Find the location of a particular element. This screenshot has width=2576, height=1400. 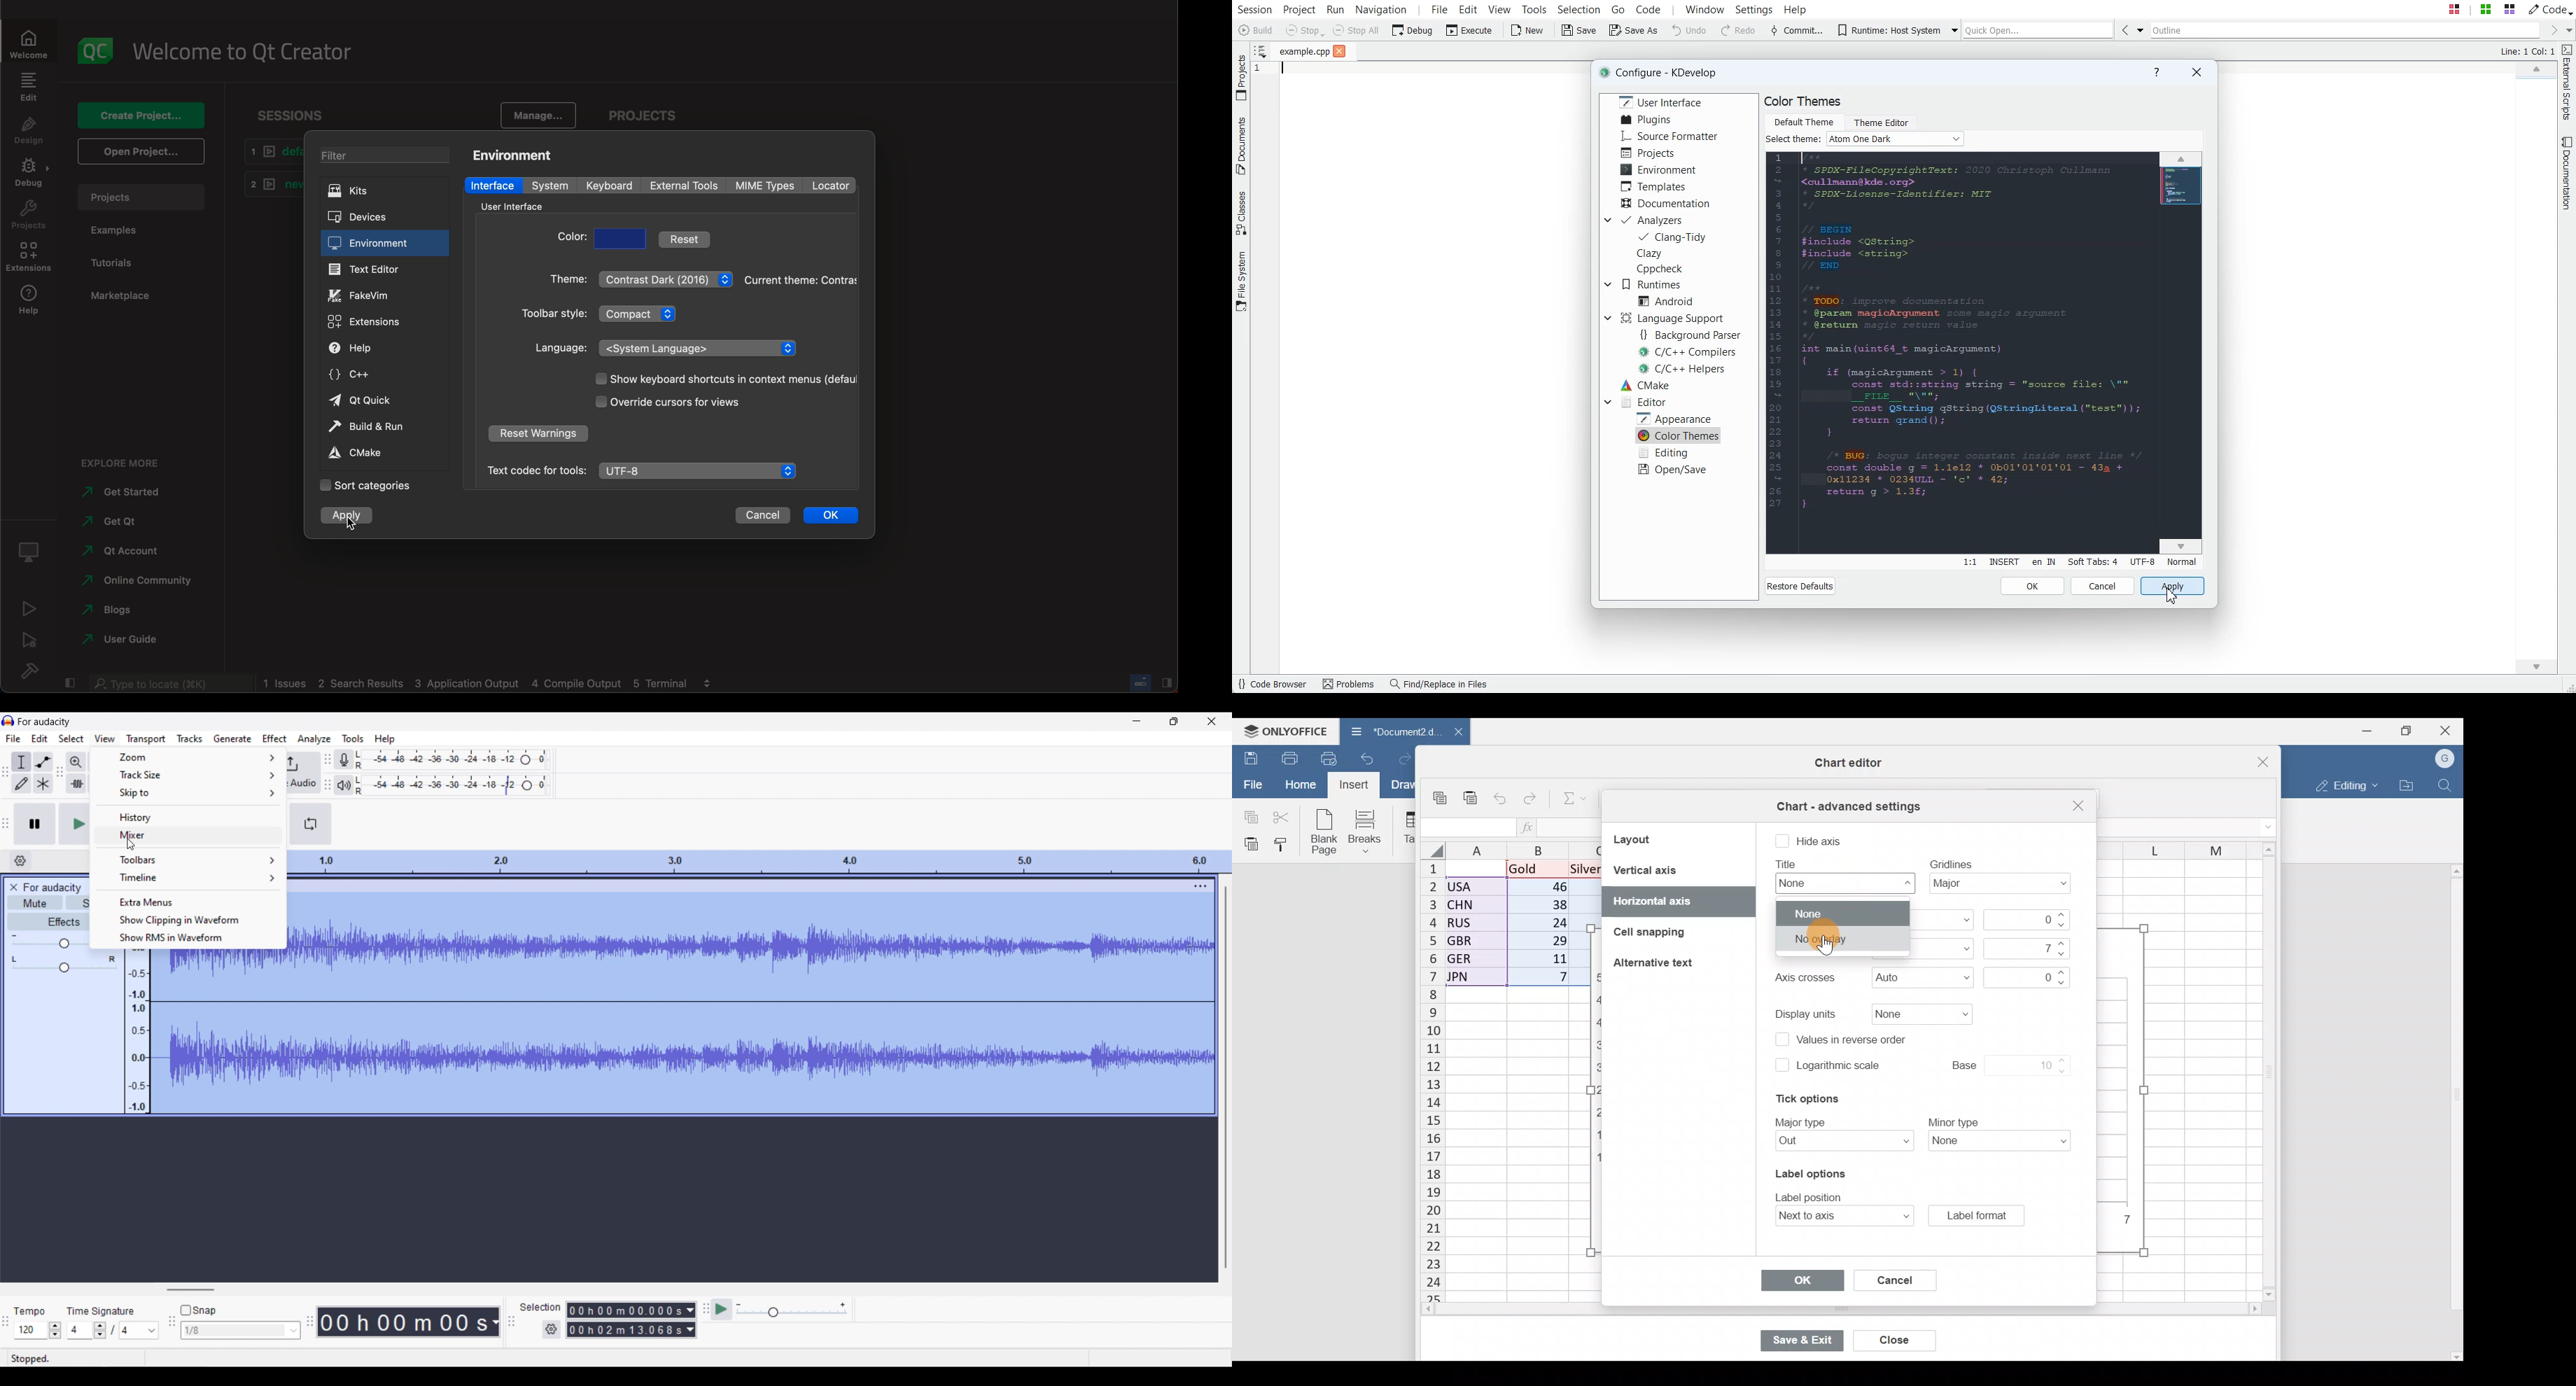

Envelop tool is located at coordinates (44, 762).